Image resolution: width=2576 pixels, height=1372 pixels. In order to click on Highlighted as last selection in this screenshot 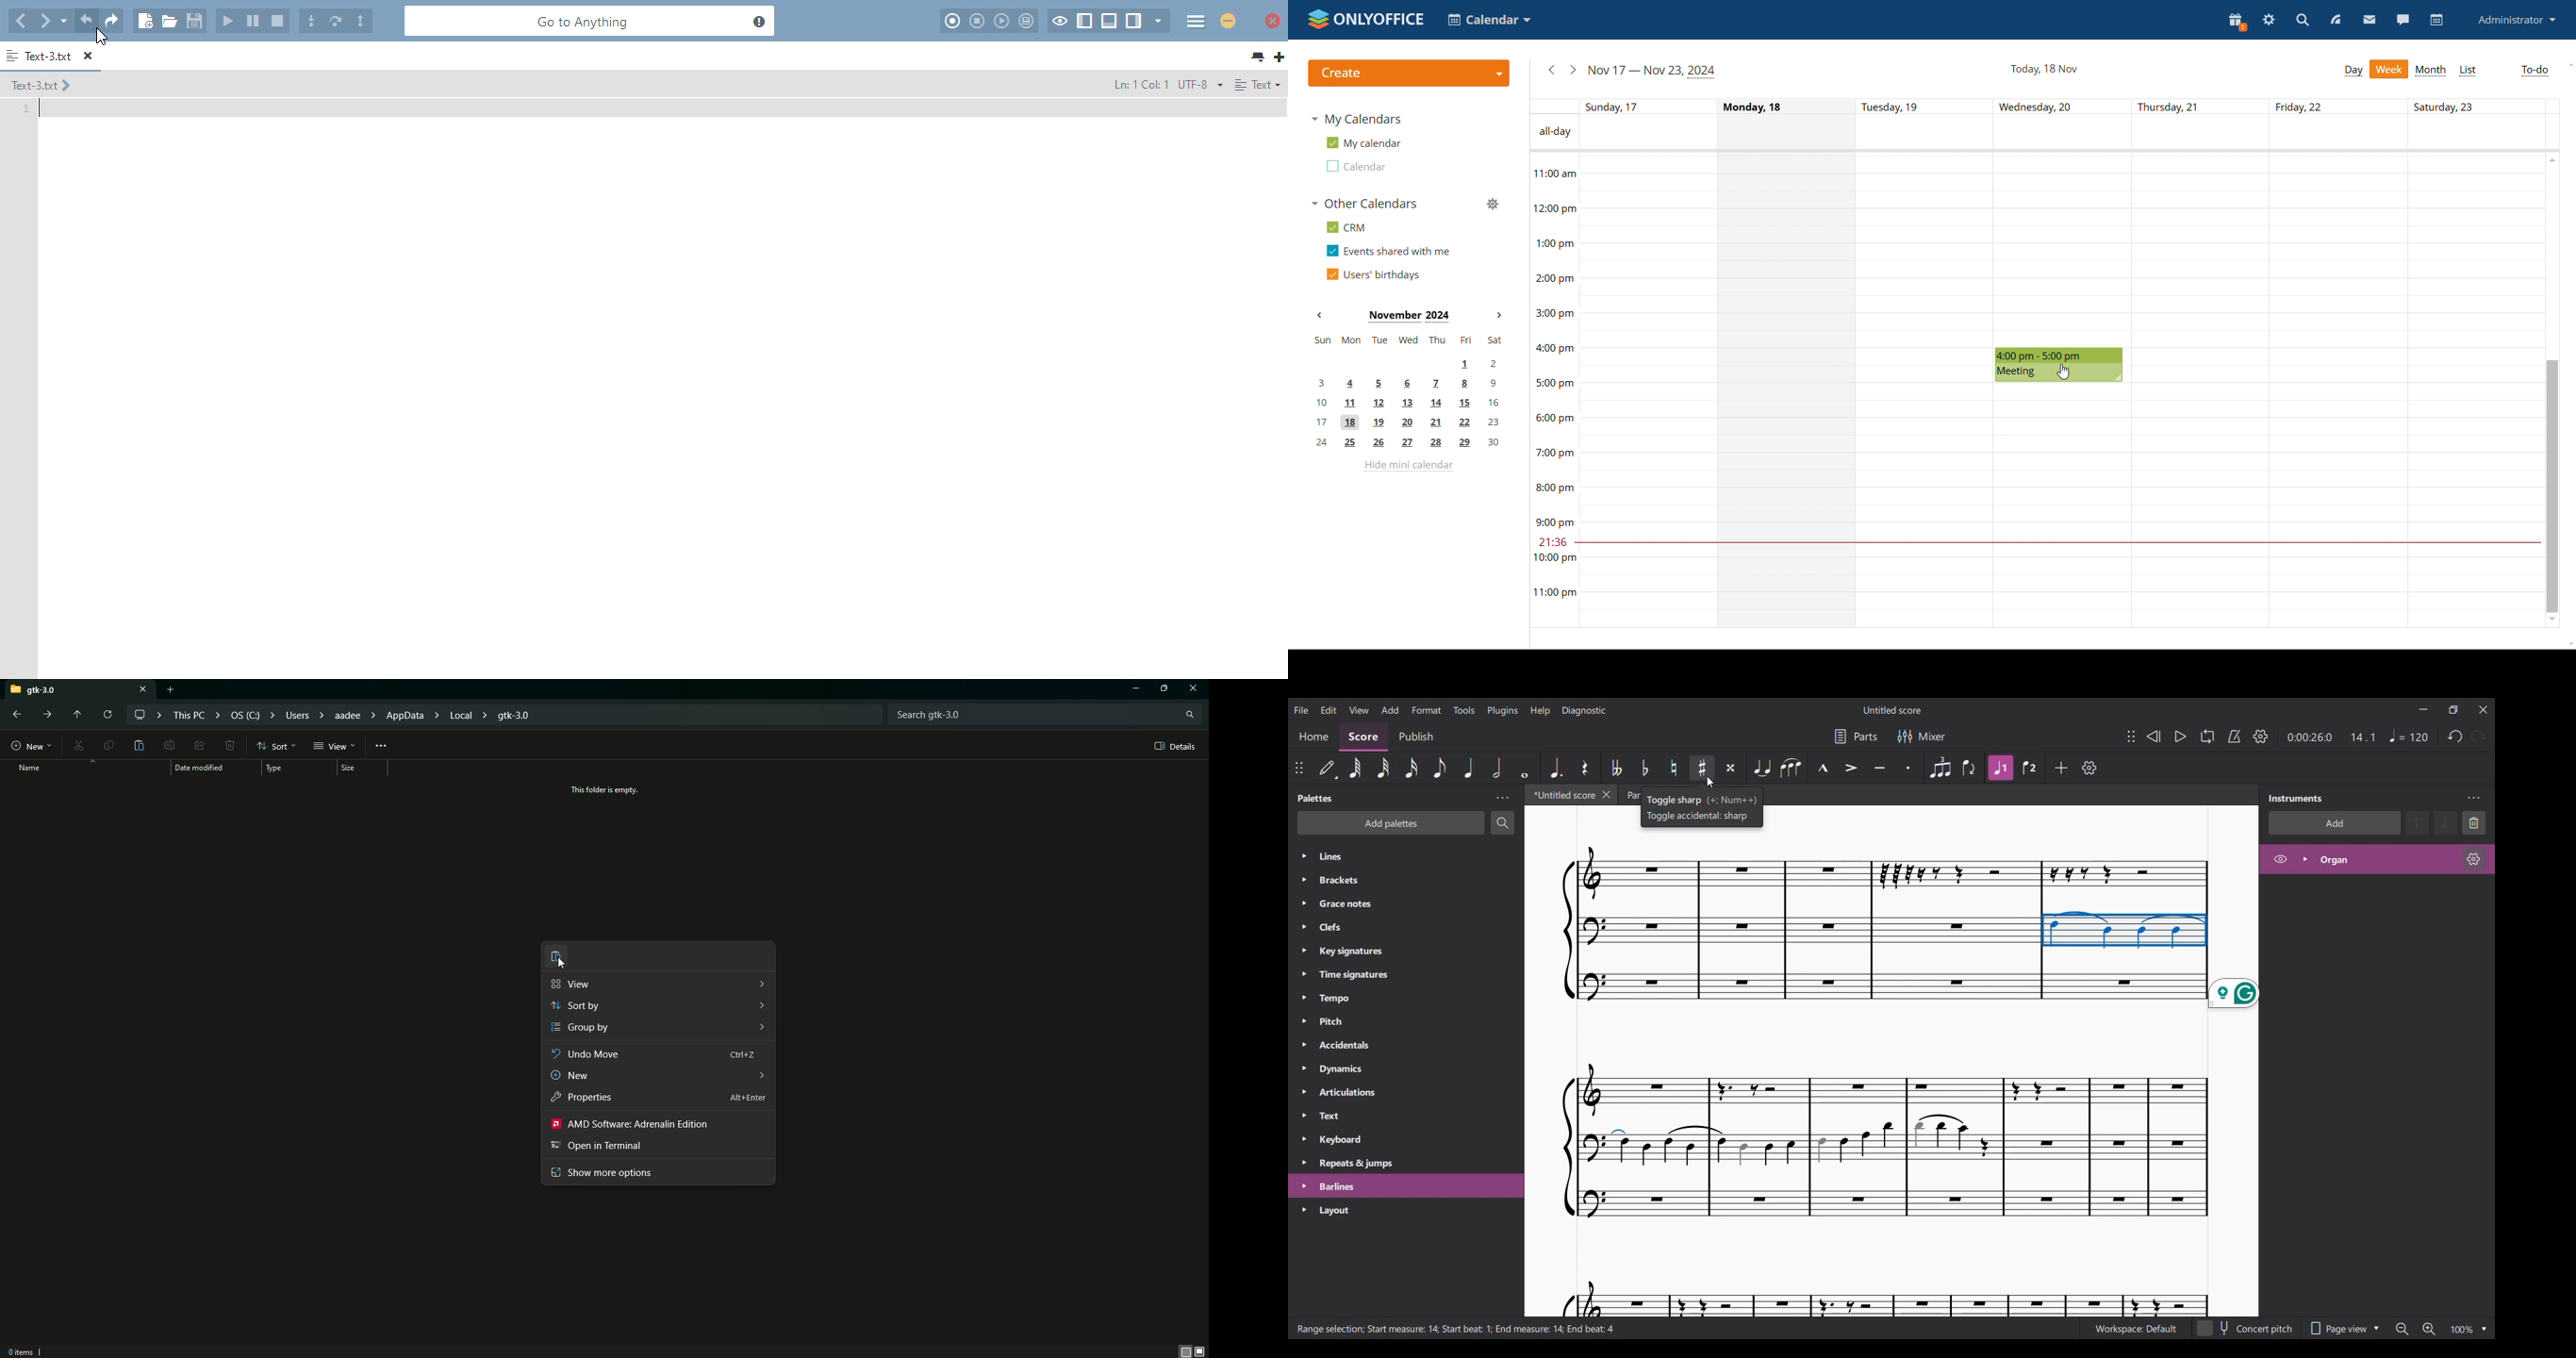, I will do `click(1406, 1186)`.